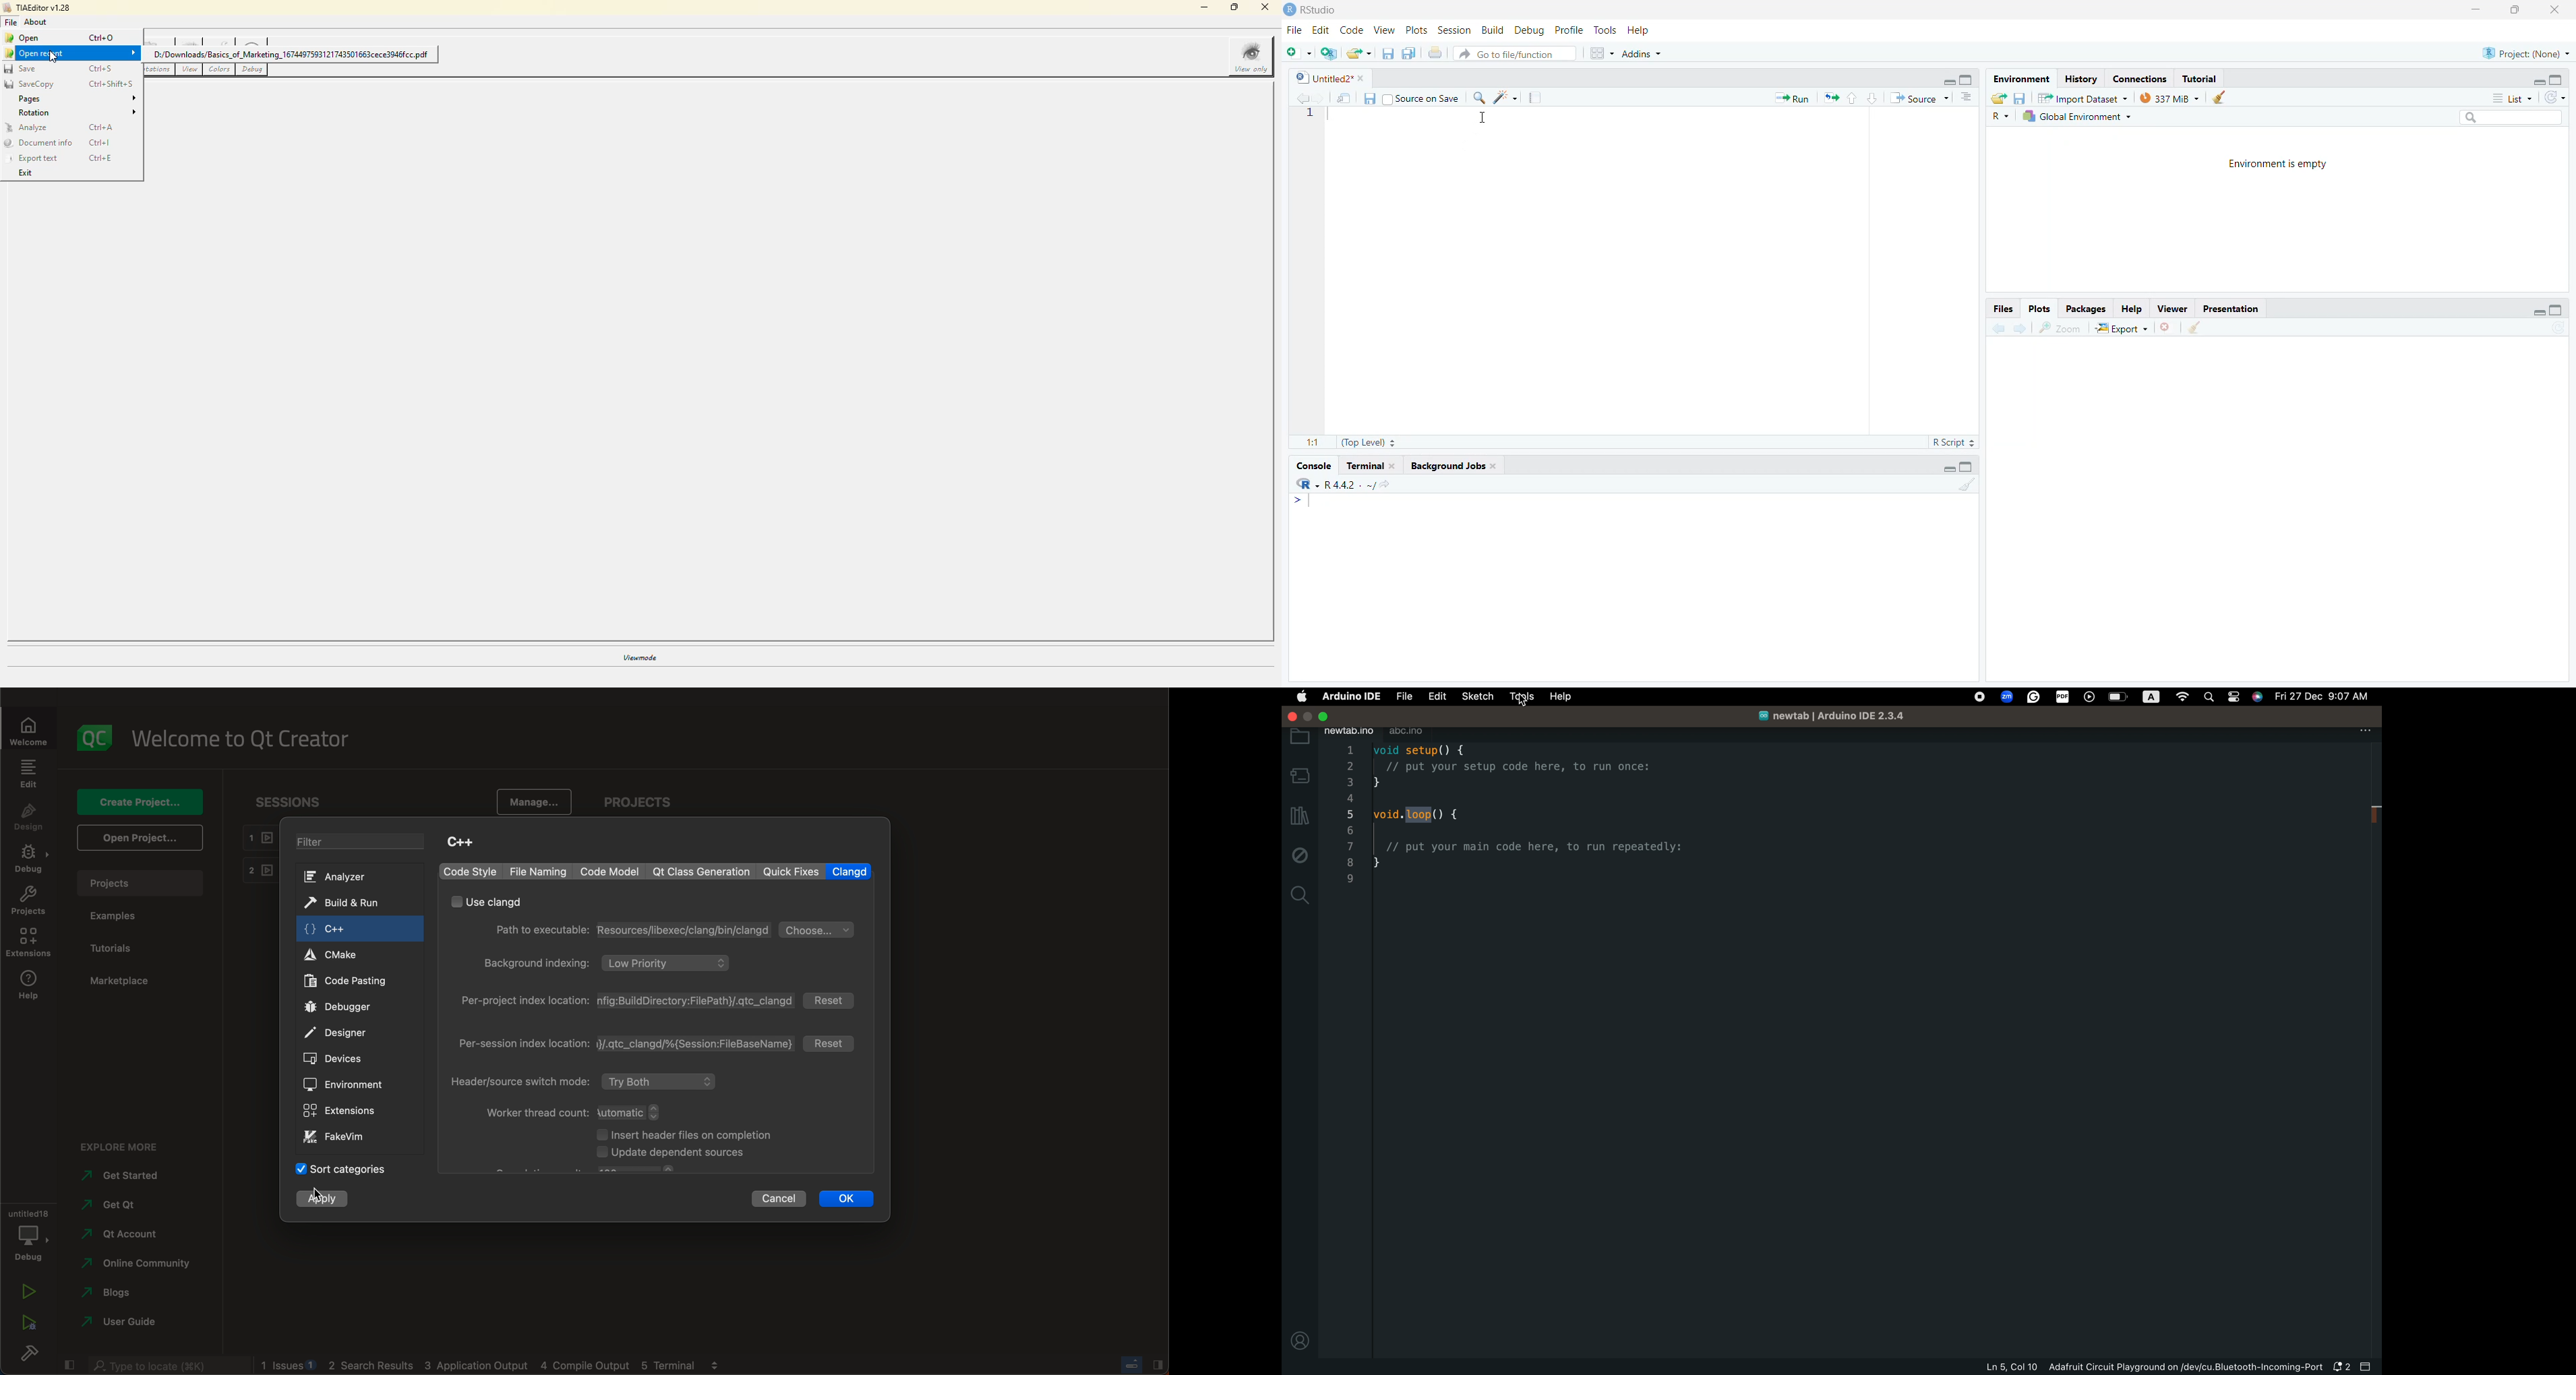 This screenshot has height=1400, width=2576. Describe the element at coordinates (1303, 97) in the screenshot. I see `go back to the previous source location` at that location.